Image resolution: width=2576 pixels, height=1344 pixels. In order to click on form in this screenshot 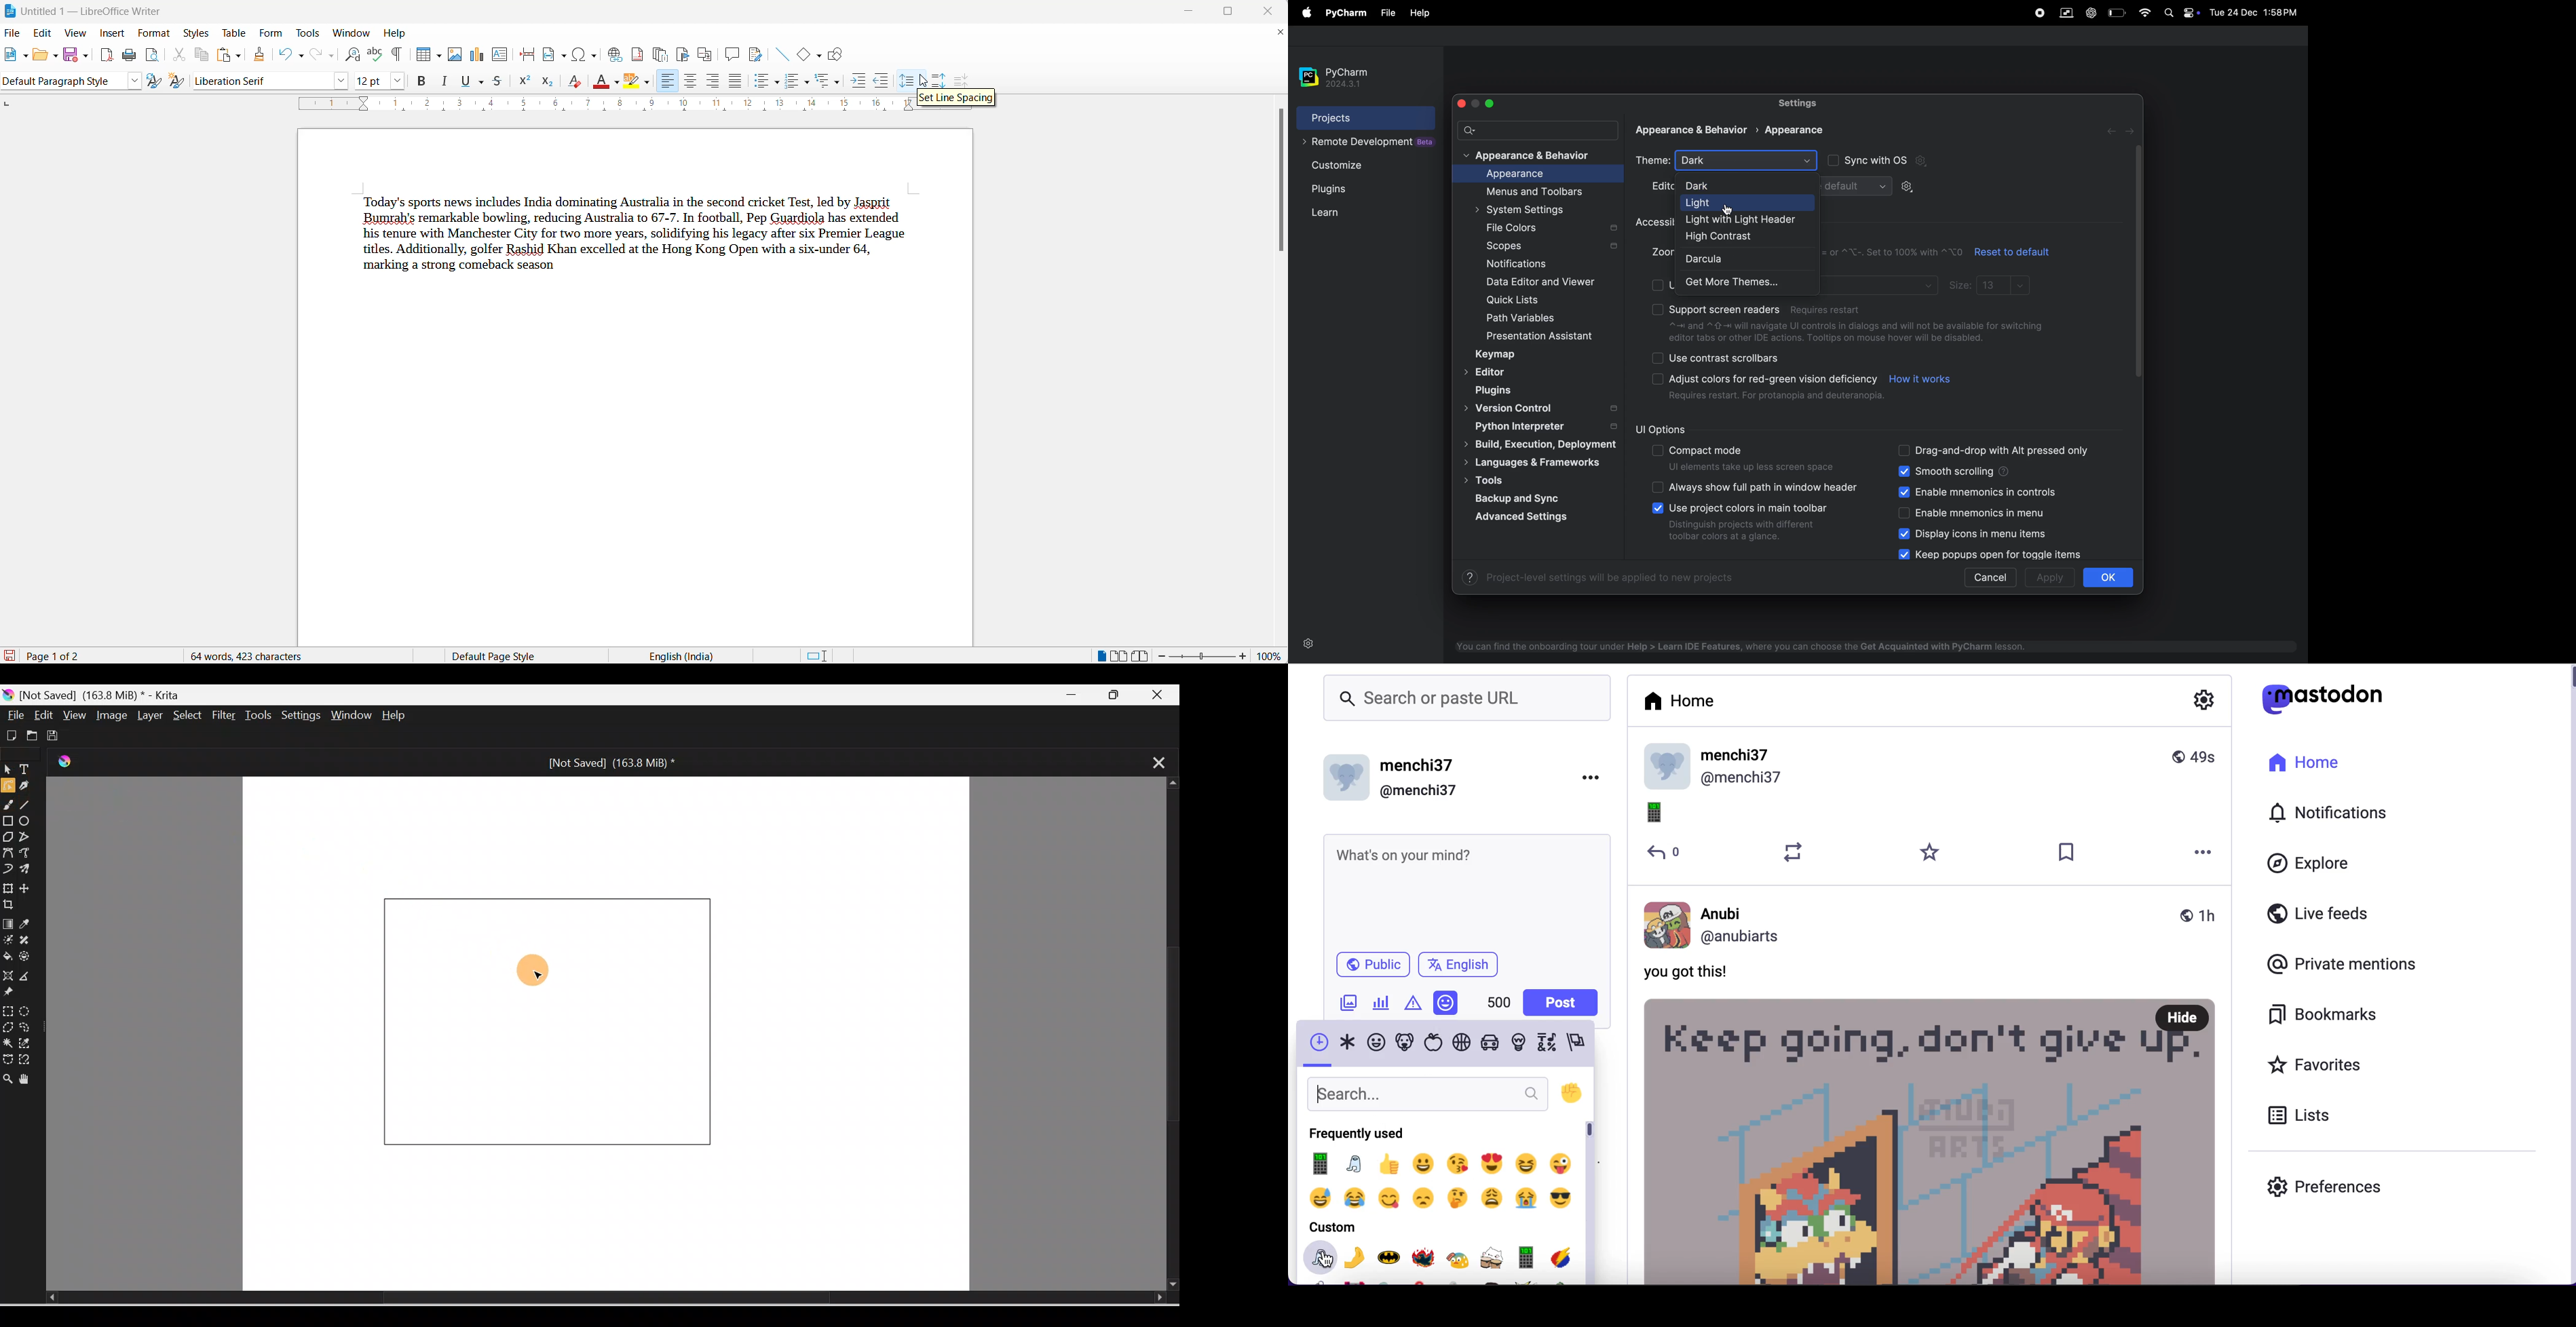, I will do `click(273, 33)`.